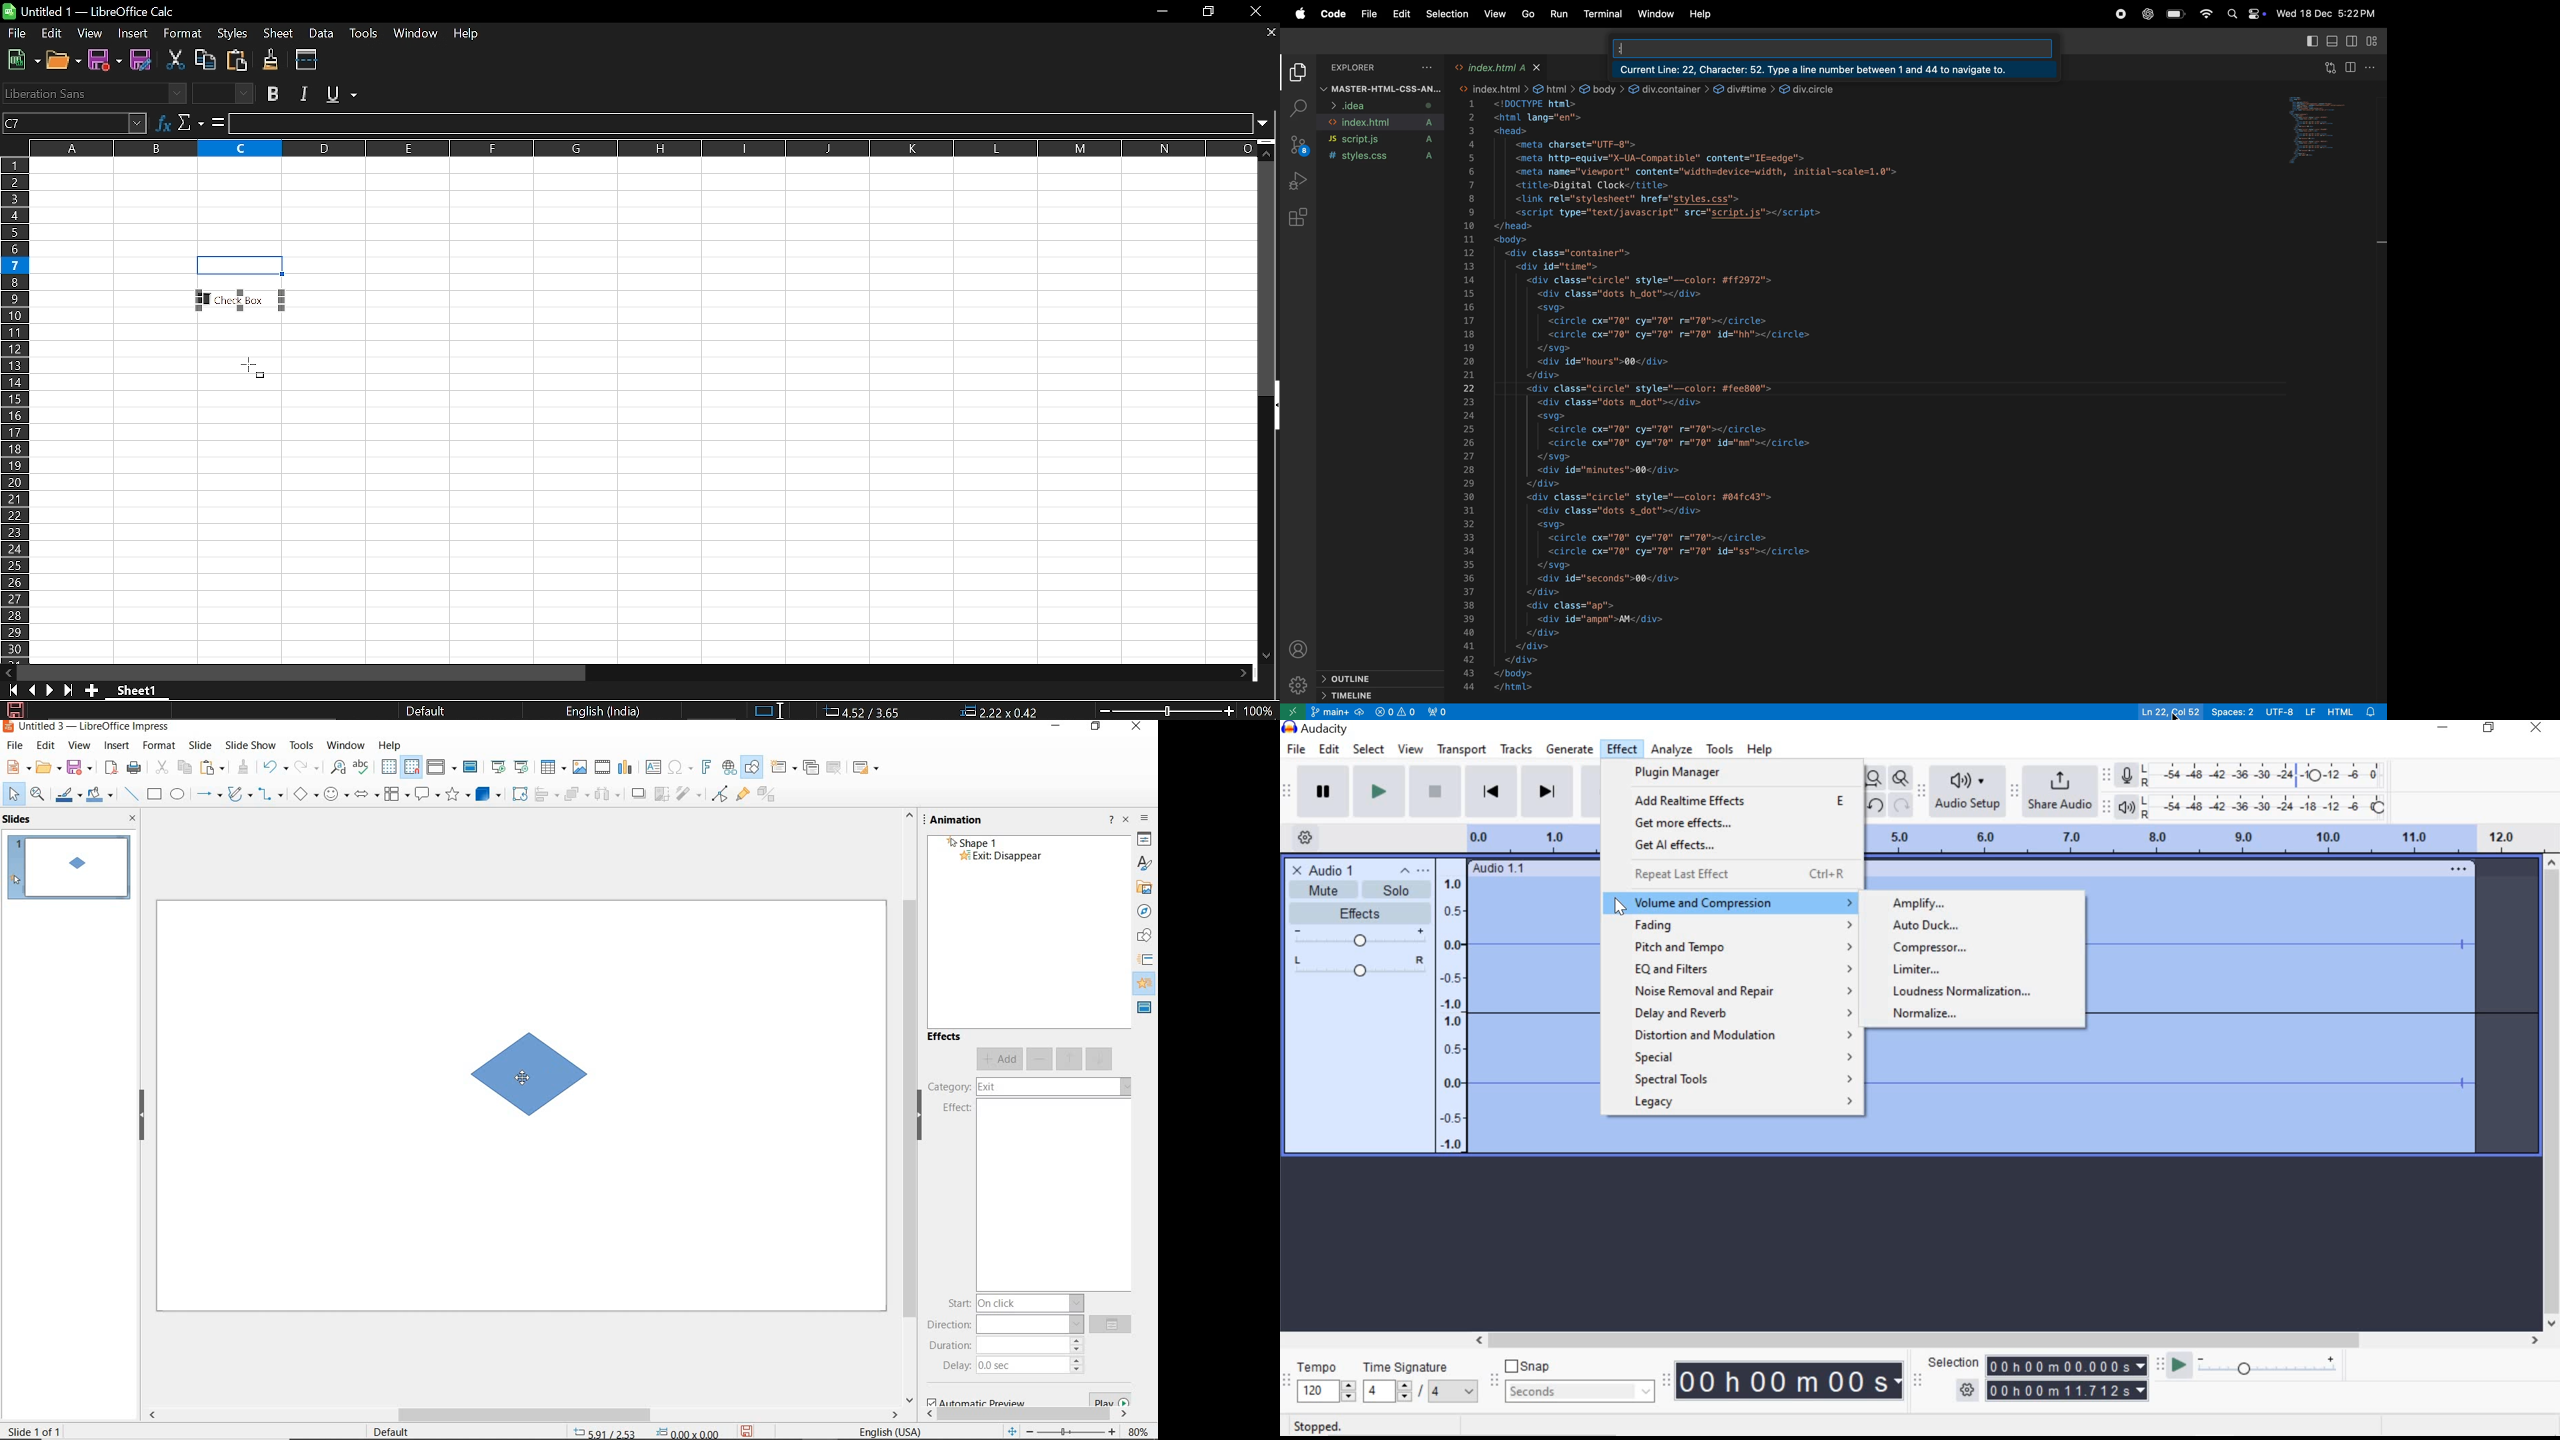  What do you see at coordinates (1602, 15) in the screenshot?
I see `terminal` at bounding box center [1602, 15].